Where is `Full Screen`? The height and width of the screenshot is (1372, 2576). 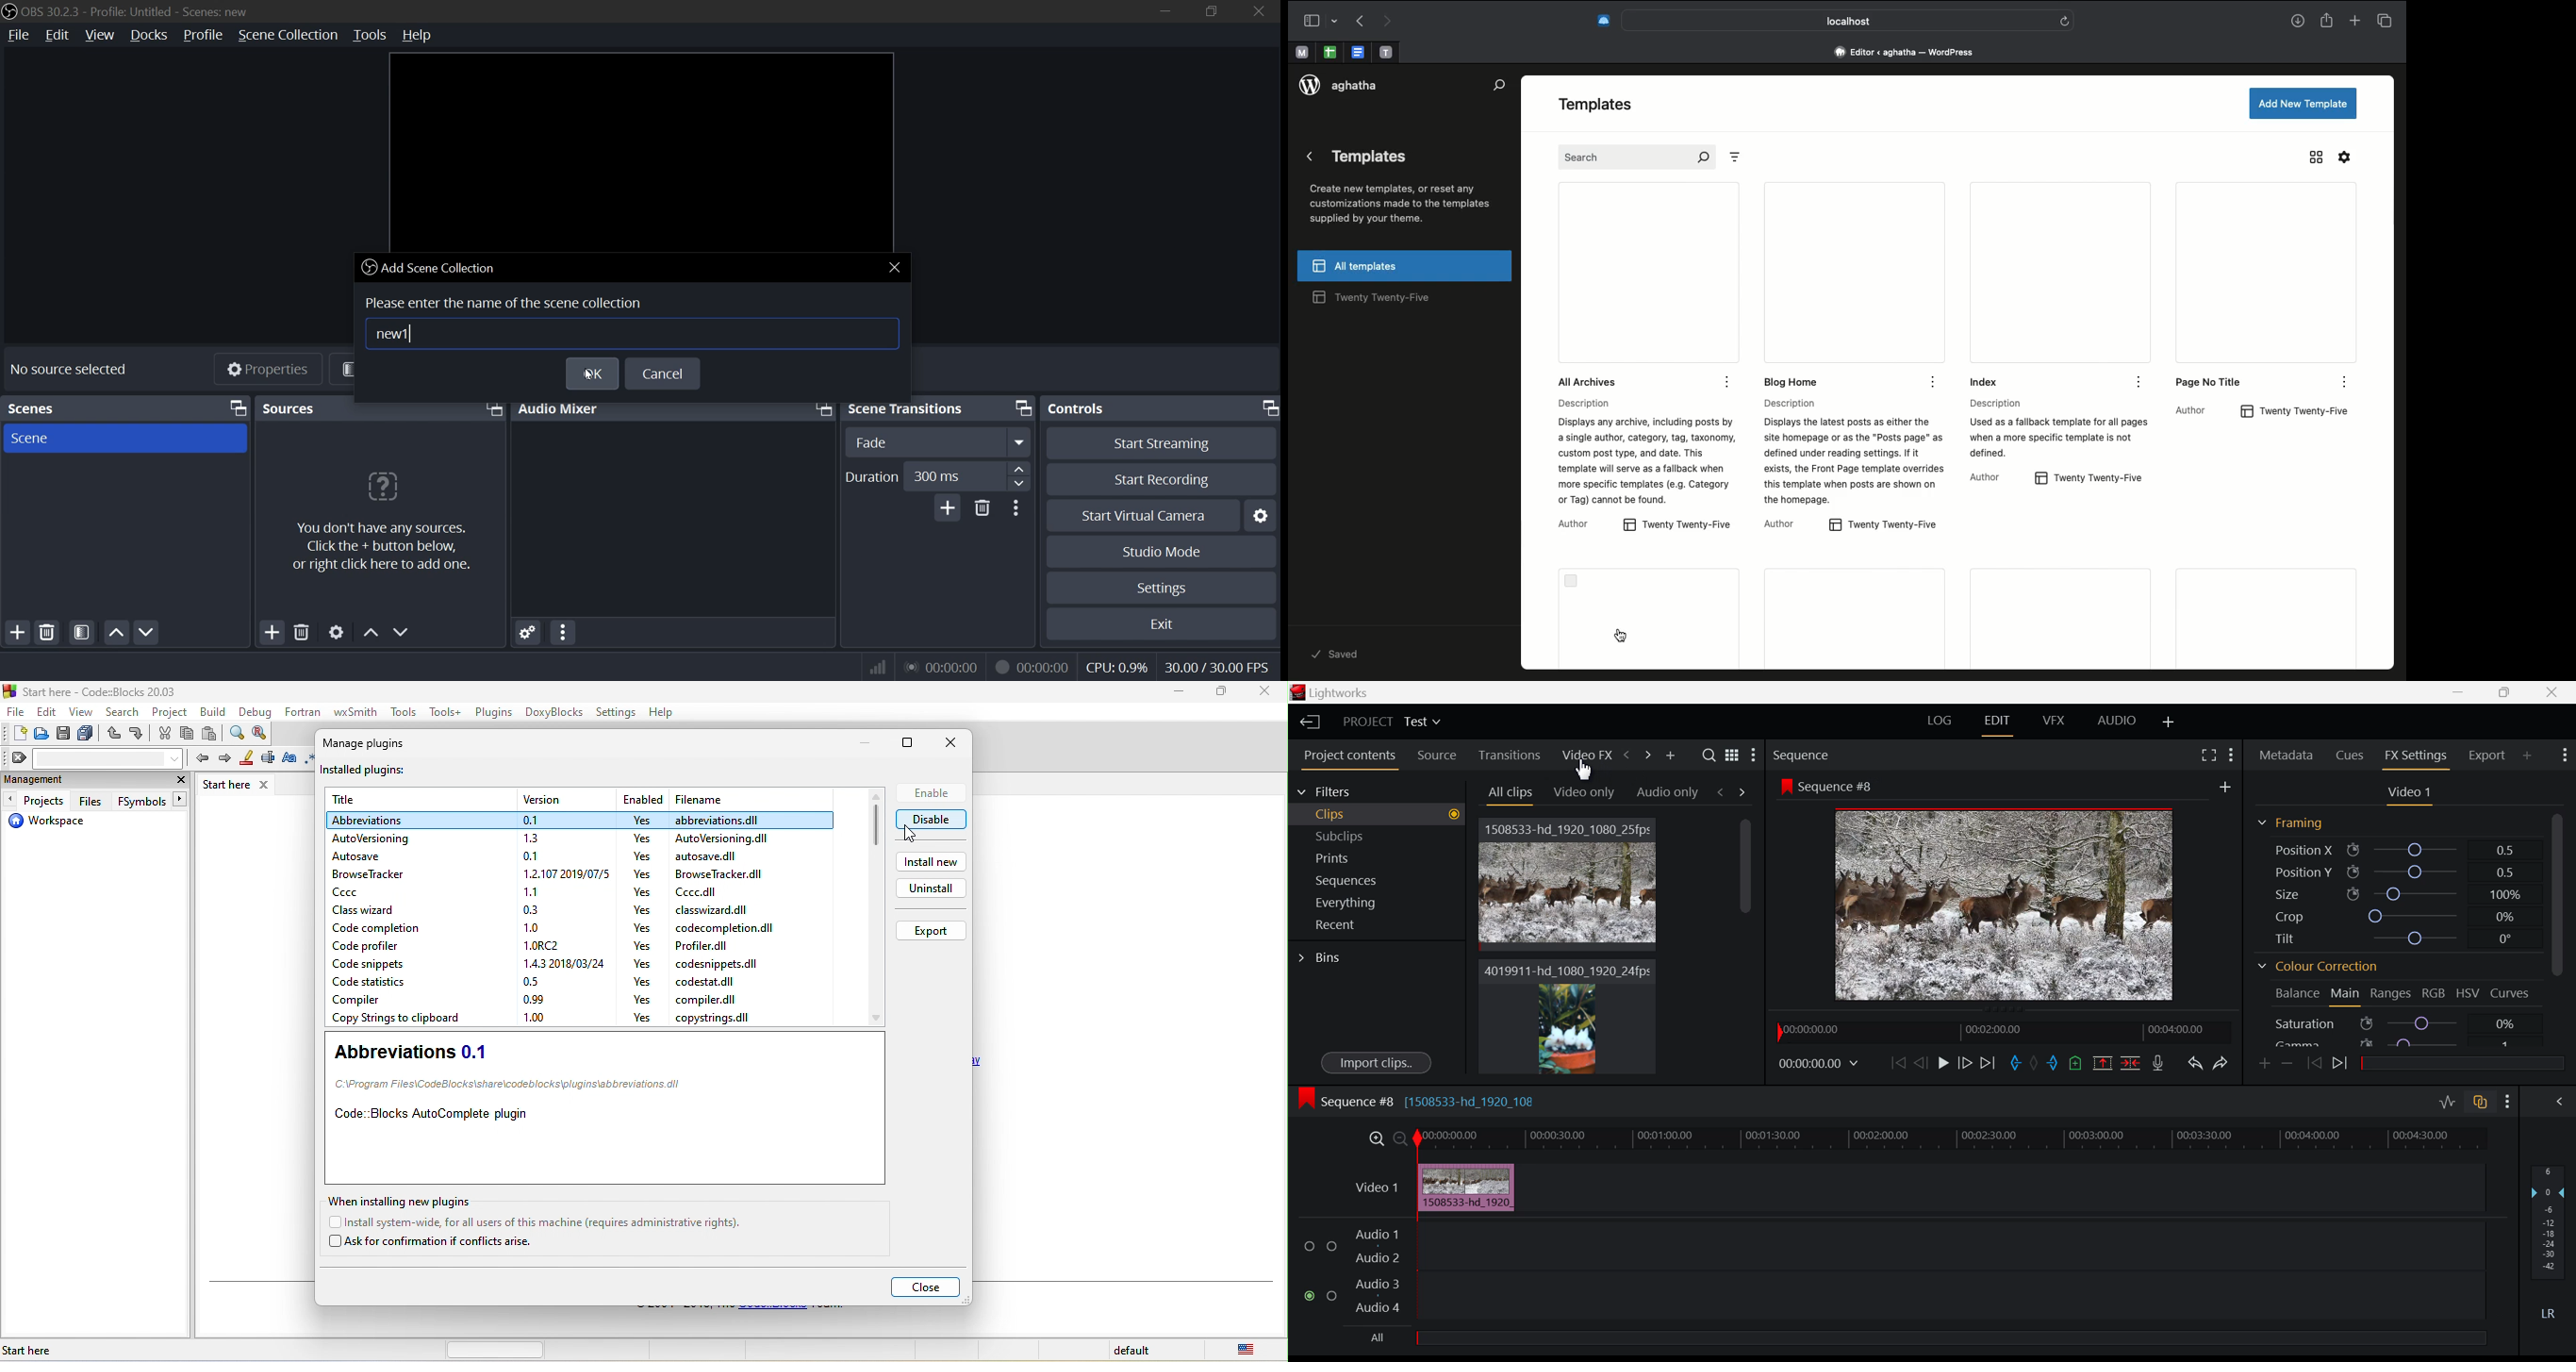
Full Screen is located at coordinates (2208, 757).